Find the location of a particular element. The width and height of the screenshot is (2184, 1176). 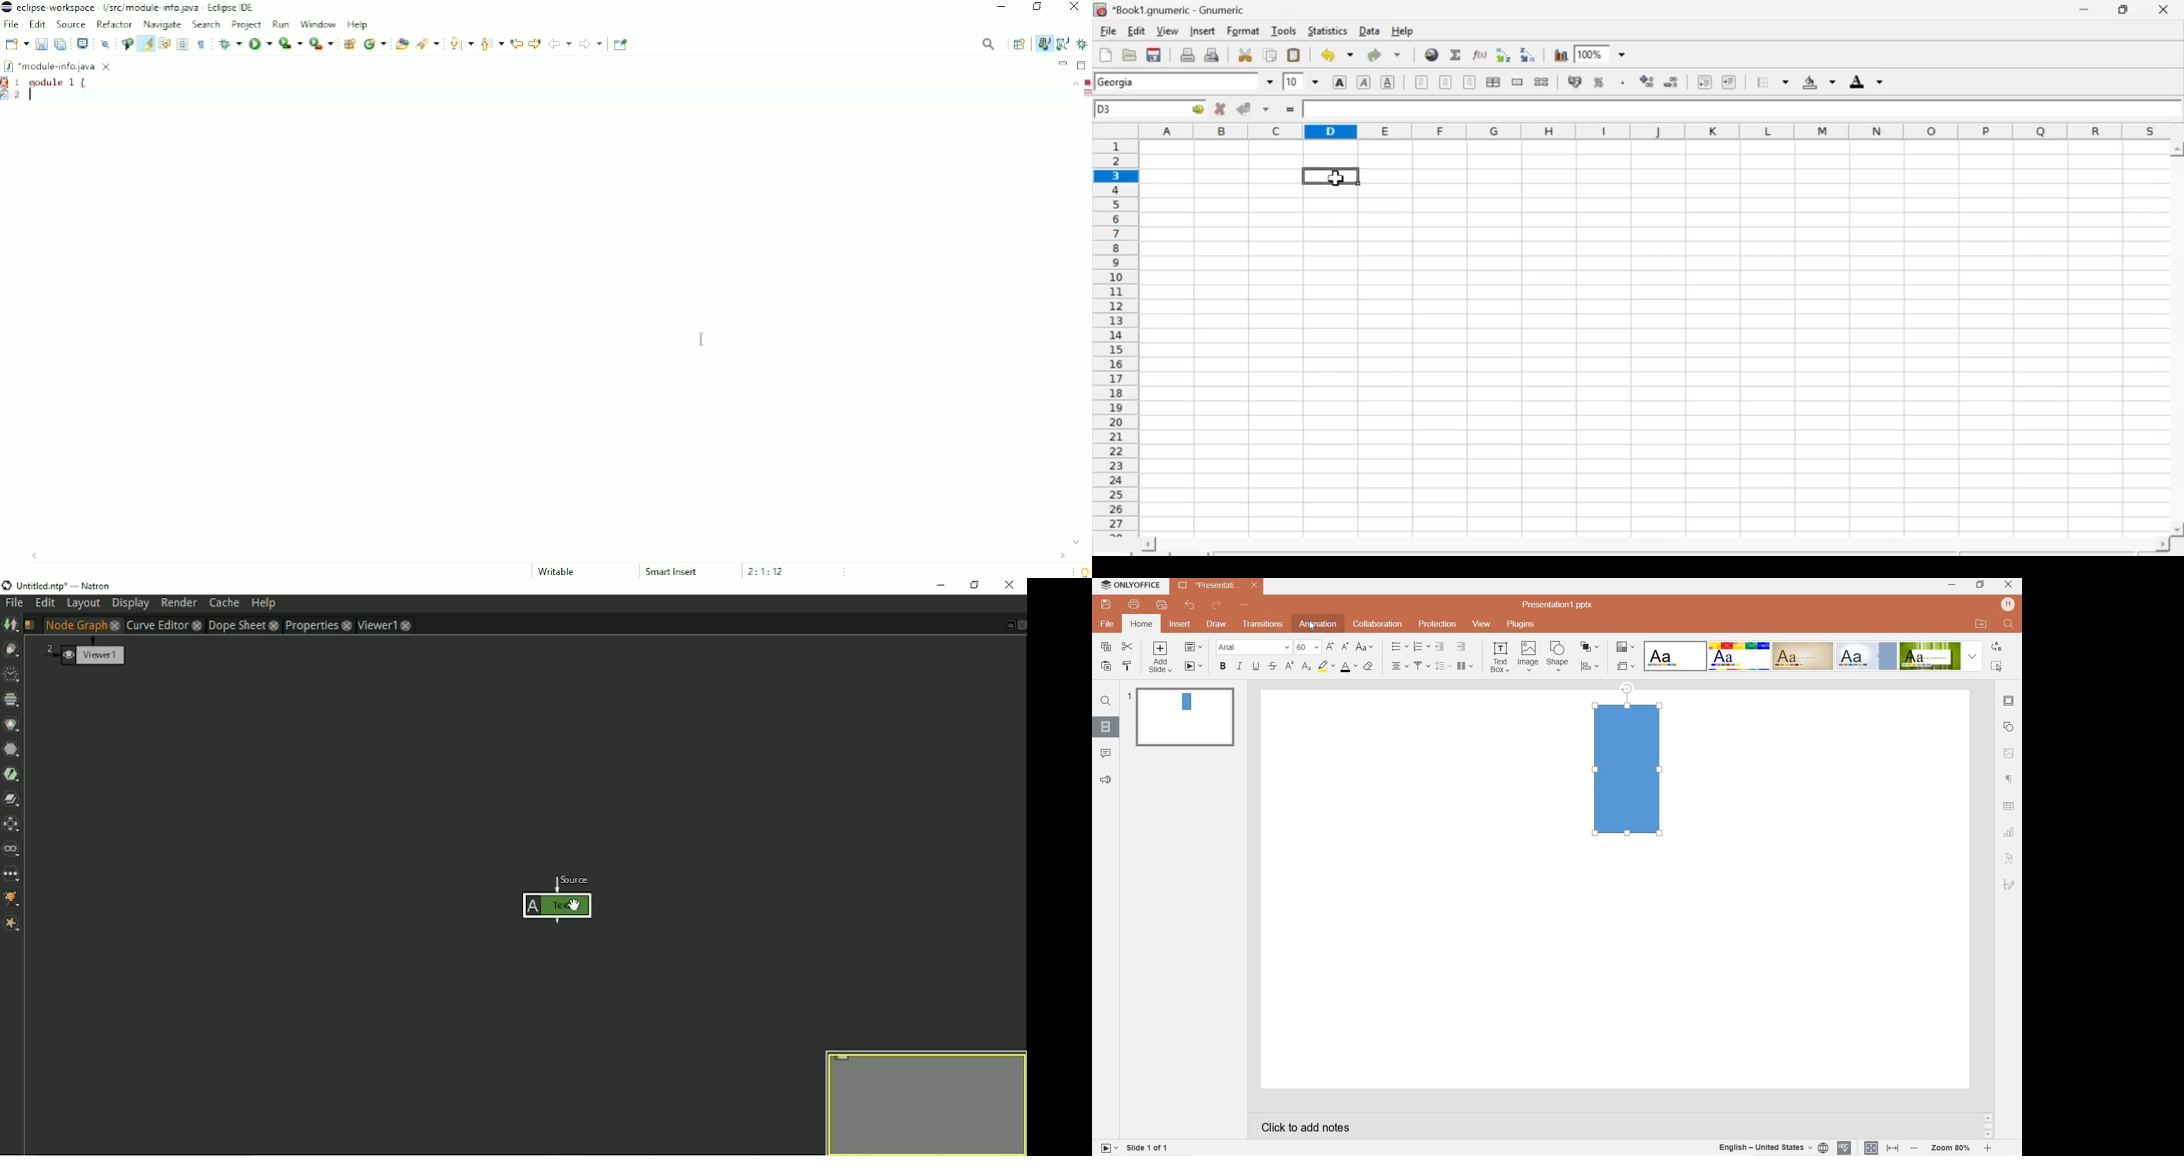

chart settings is located at coordinates (2010, 832).